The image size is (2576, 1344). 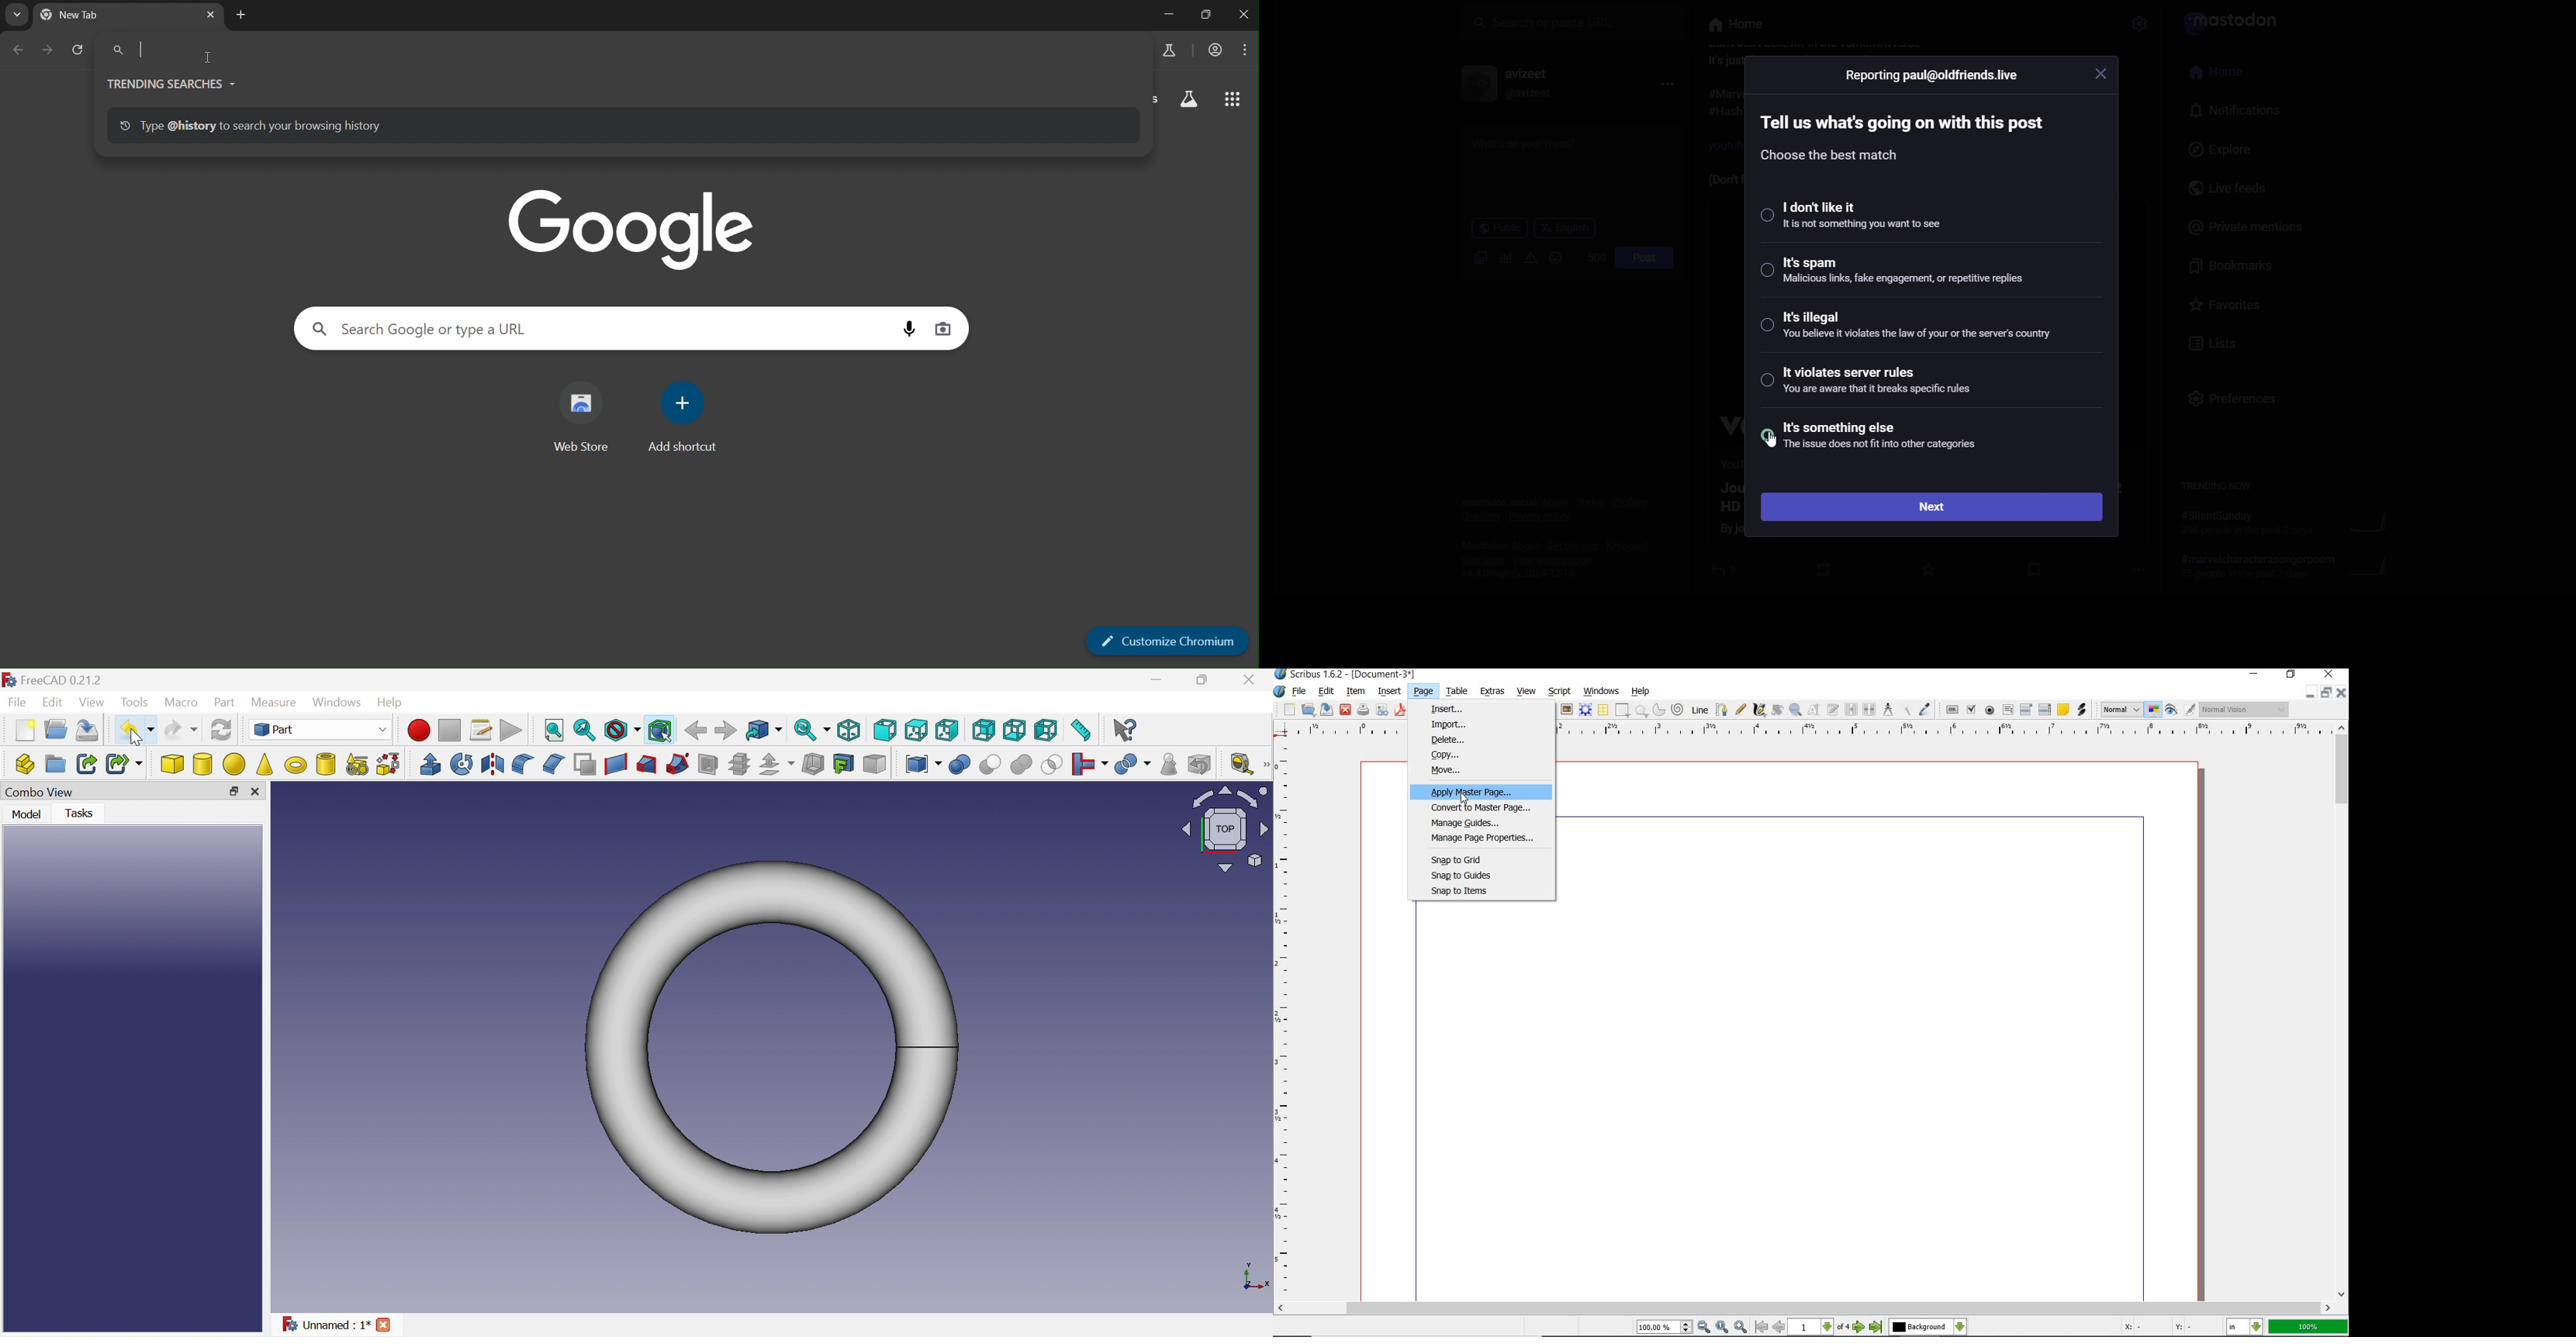 I want to click on Cut, so click(x=991, y=766).